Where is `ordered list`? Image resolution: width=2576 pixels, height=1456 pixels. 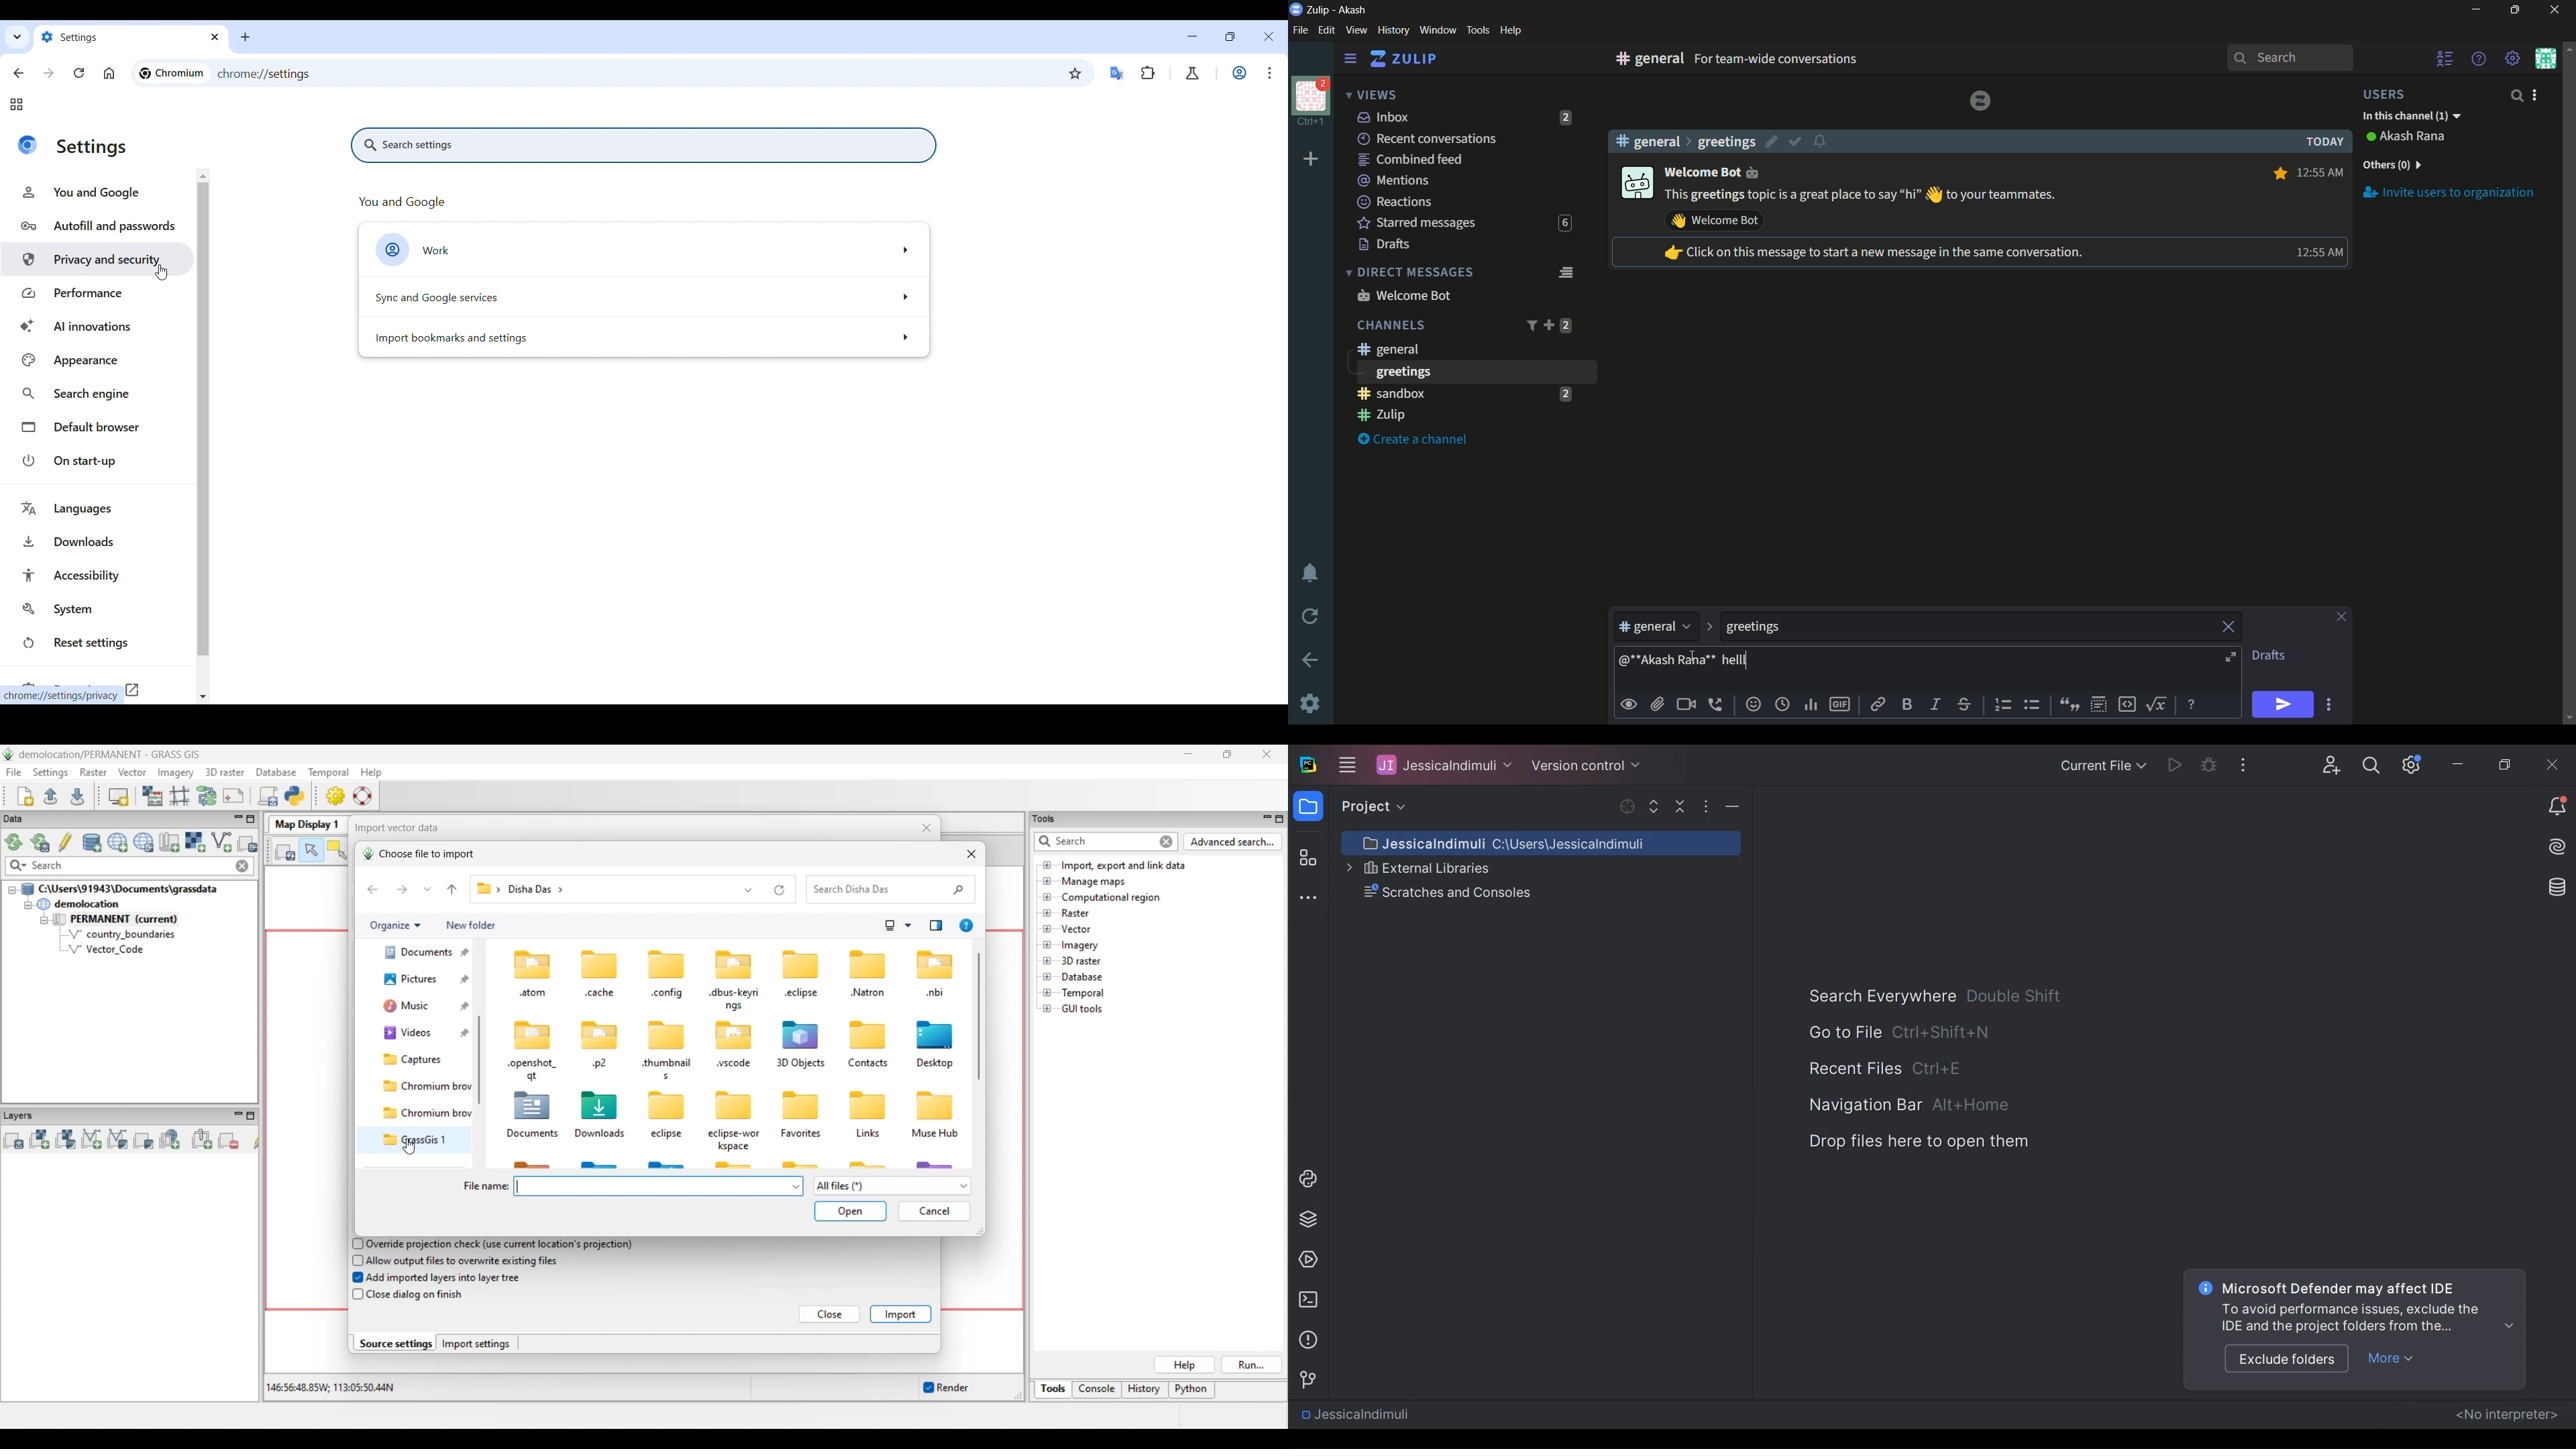 ordered list is located at coordinates (2005, 705).